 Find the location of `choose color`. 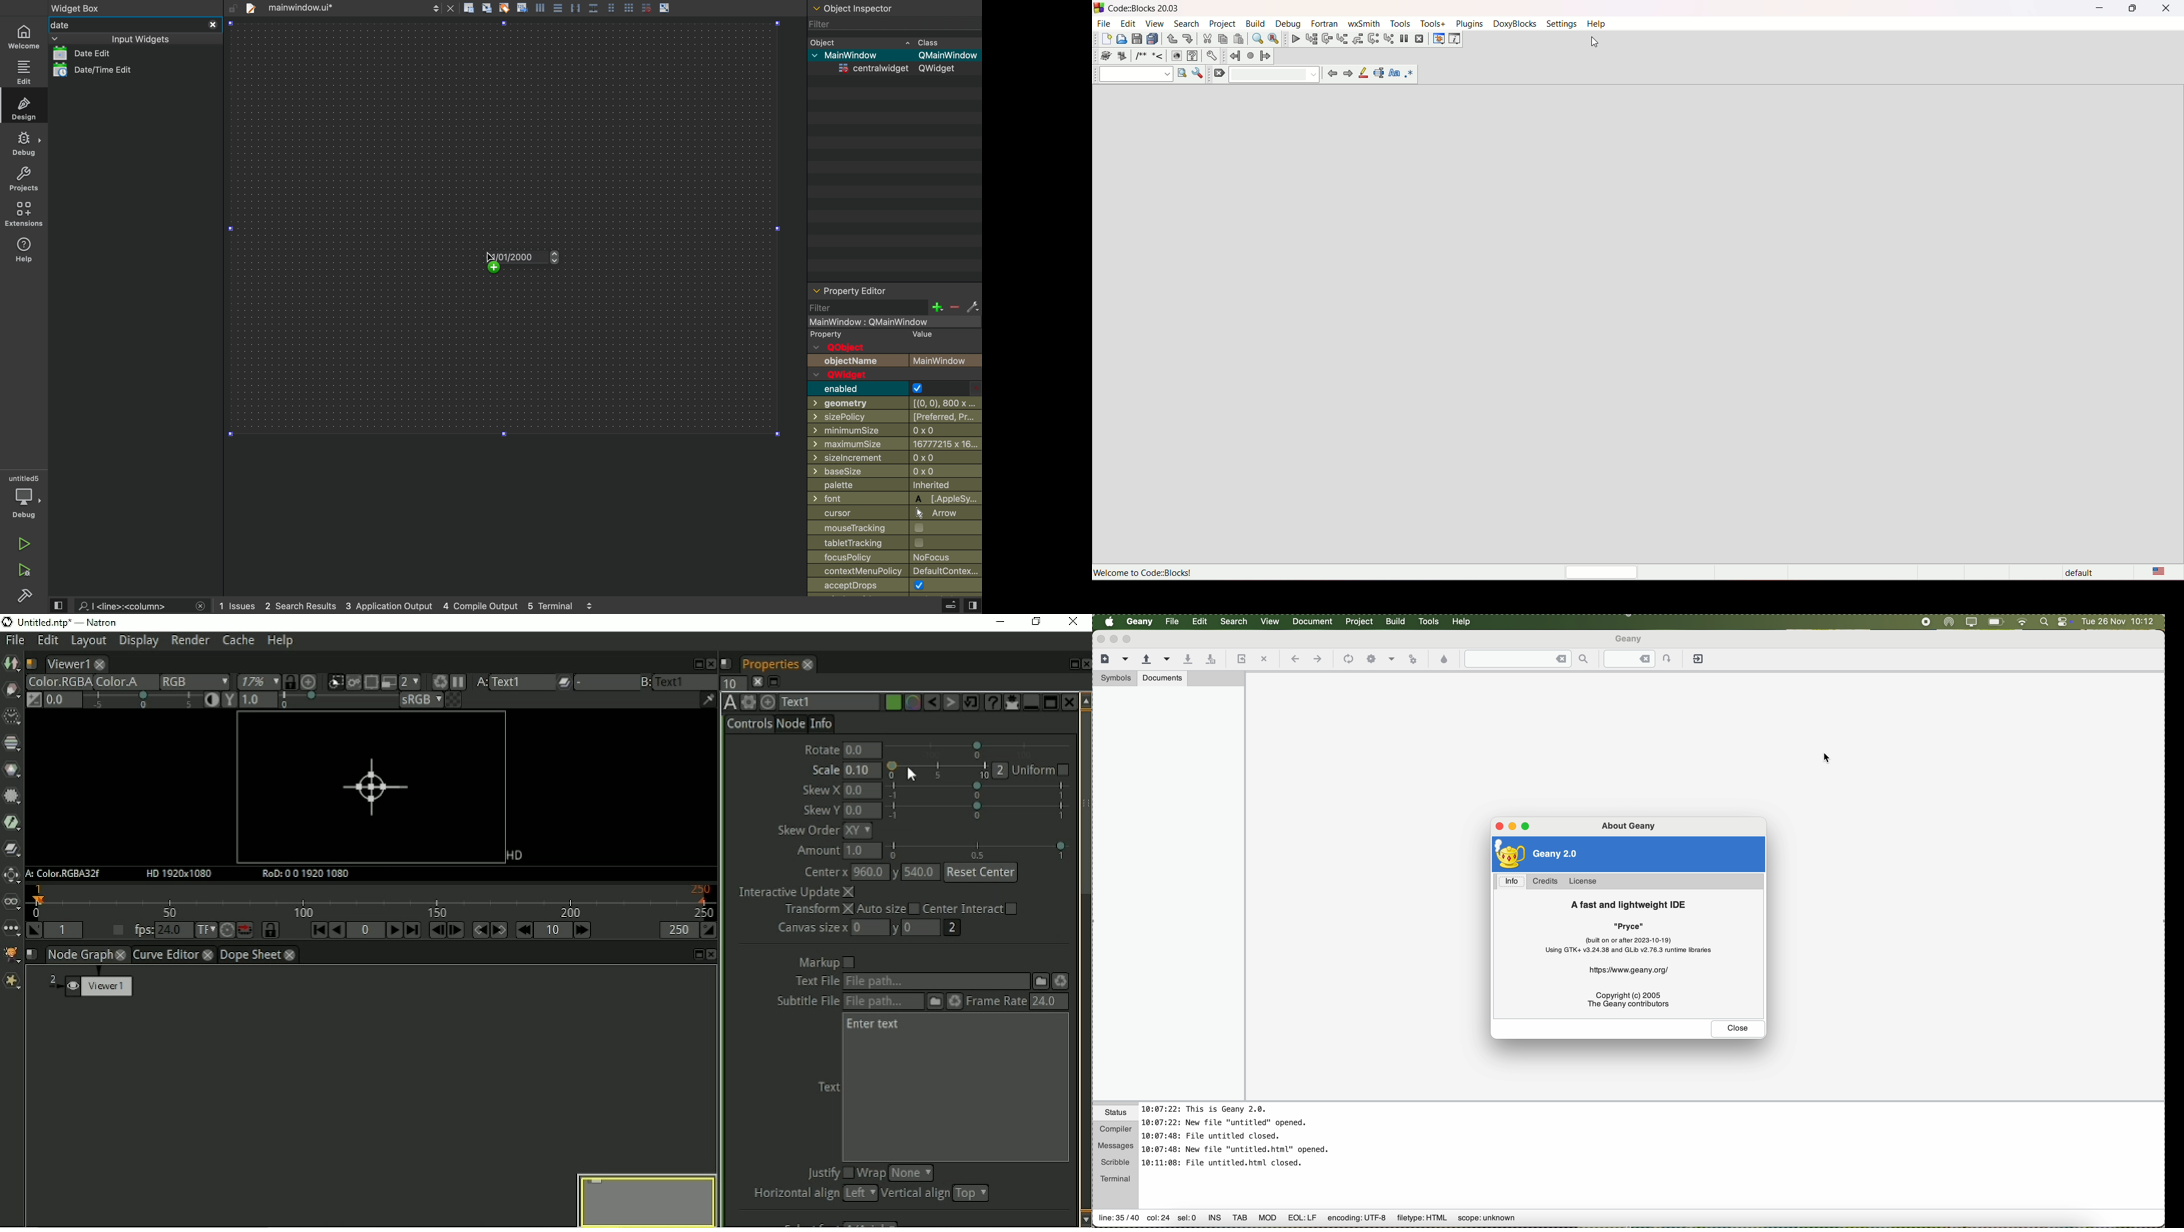

choose color is located at coordinates (1445, 660).